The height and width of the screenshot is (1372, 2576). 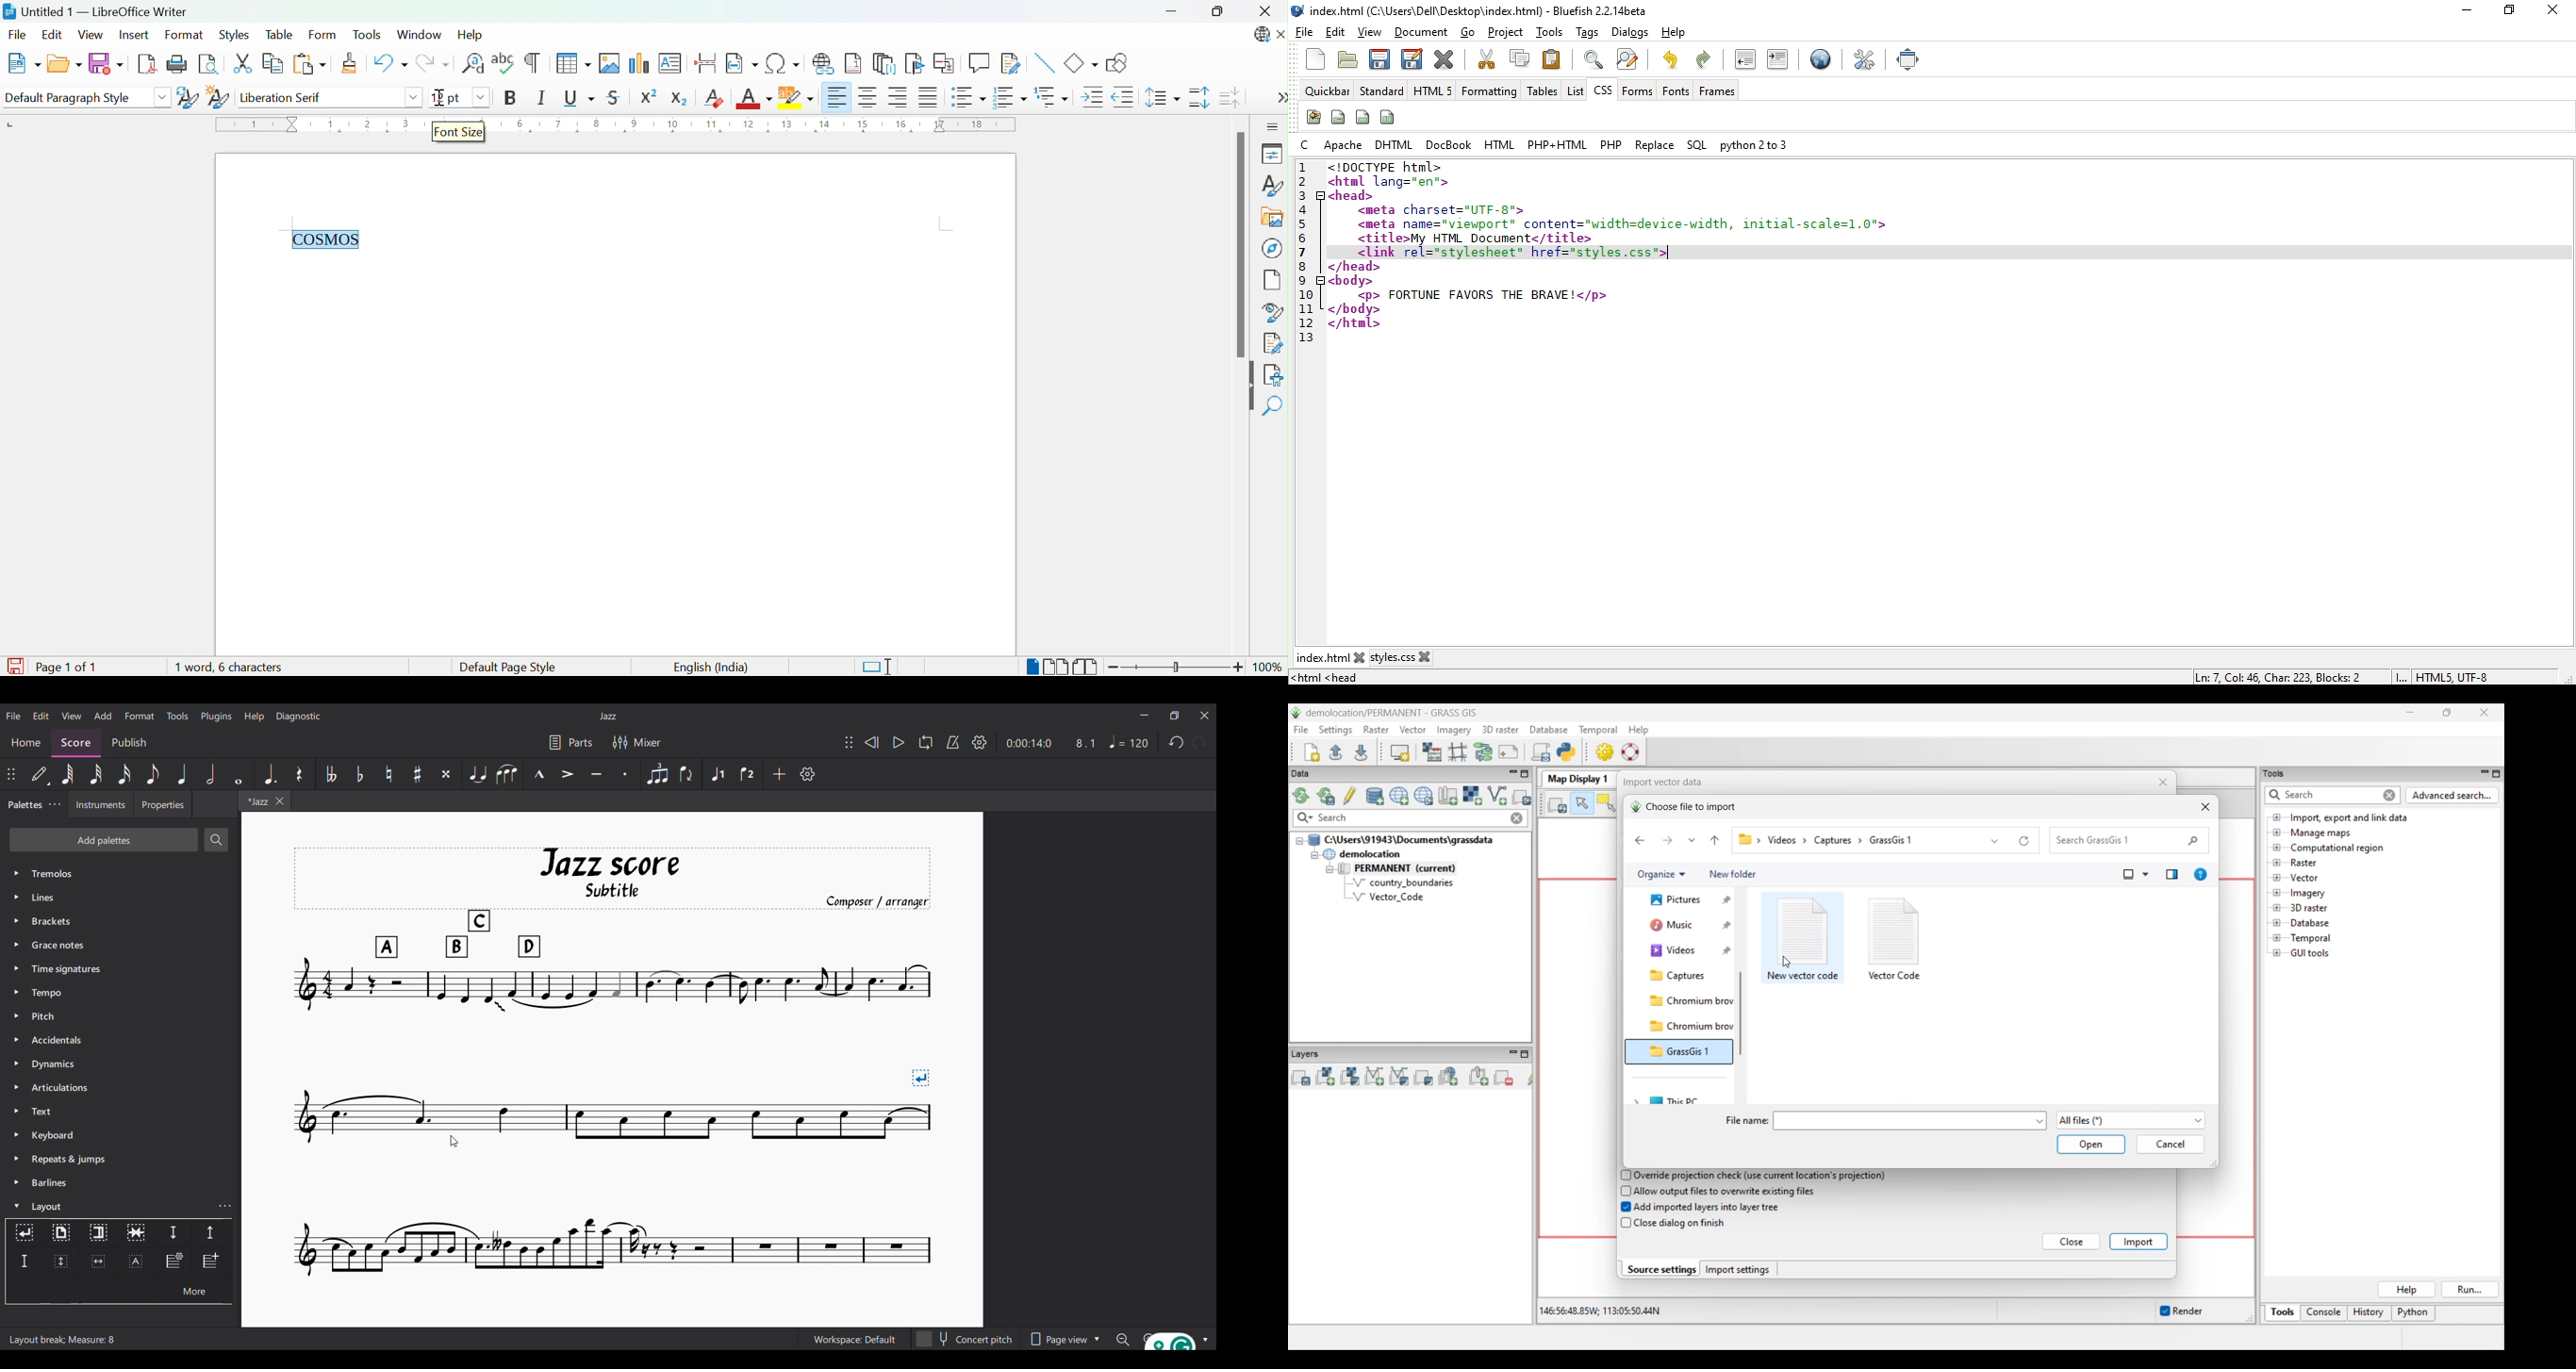 What do you see at coordinates (1866, 58) in the screenshot?
I see `edit preferences` at bounding box center [1866, 58].